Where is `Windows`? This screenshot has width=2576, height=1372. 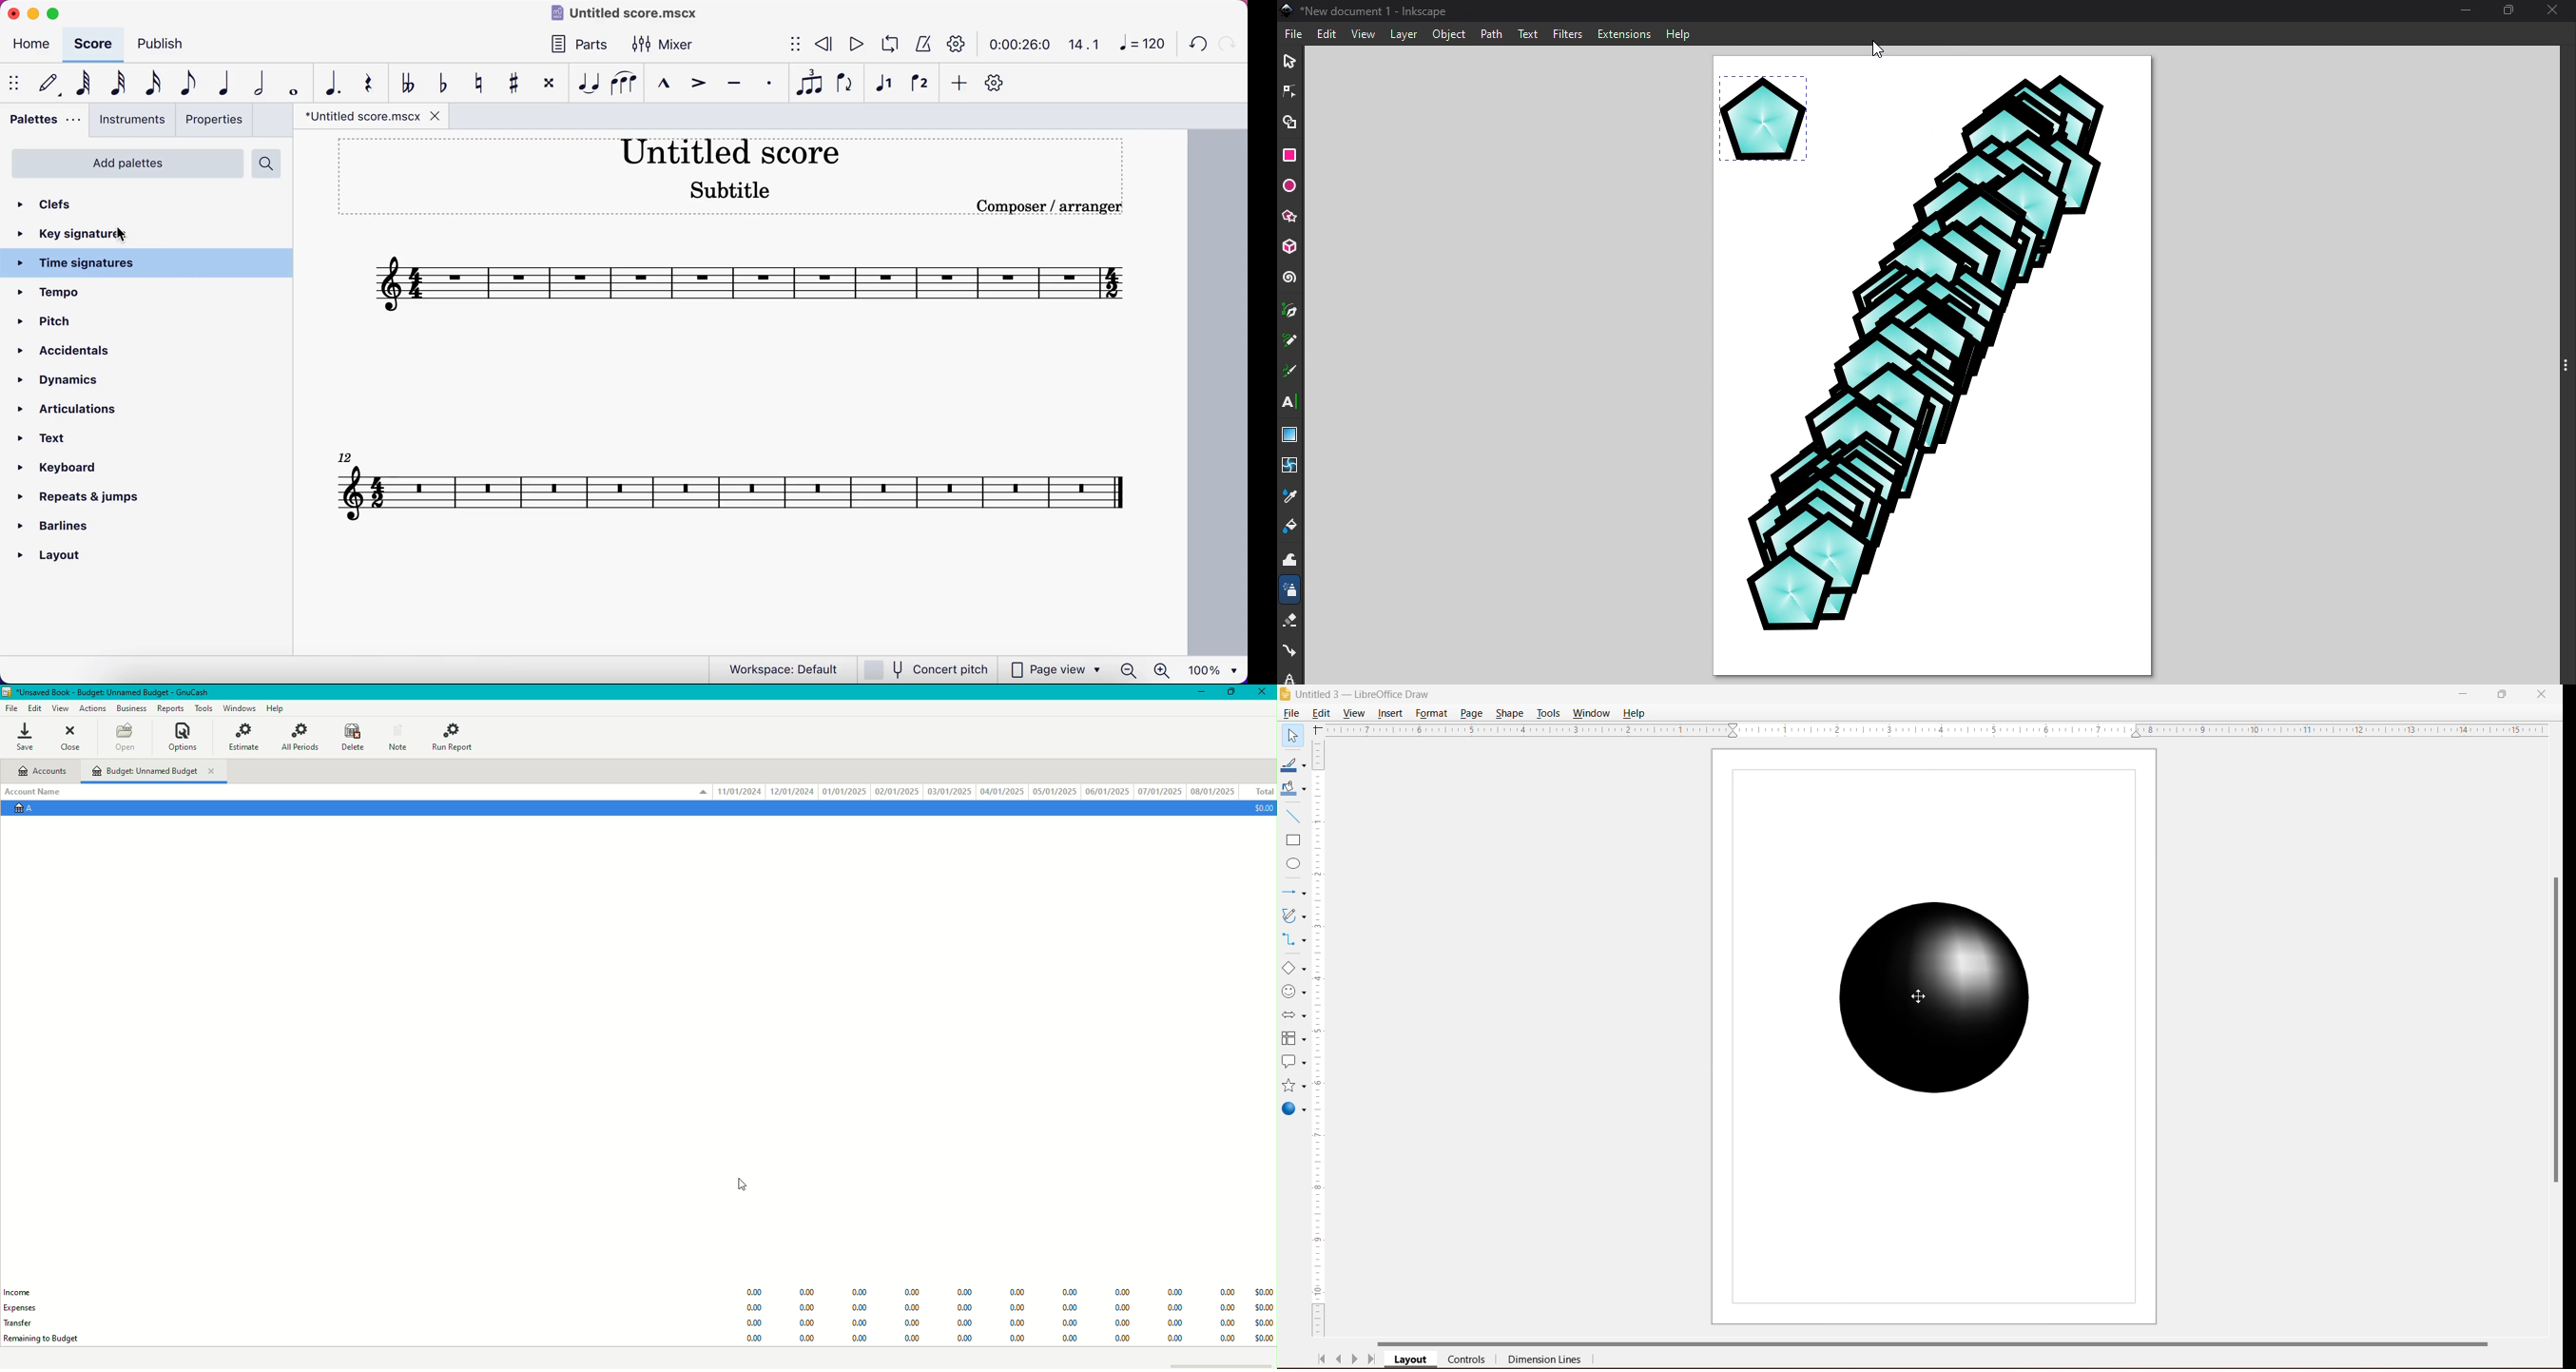
Windows is located at coordinates (239, 710).